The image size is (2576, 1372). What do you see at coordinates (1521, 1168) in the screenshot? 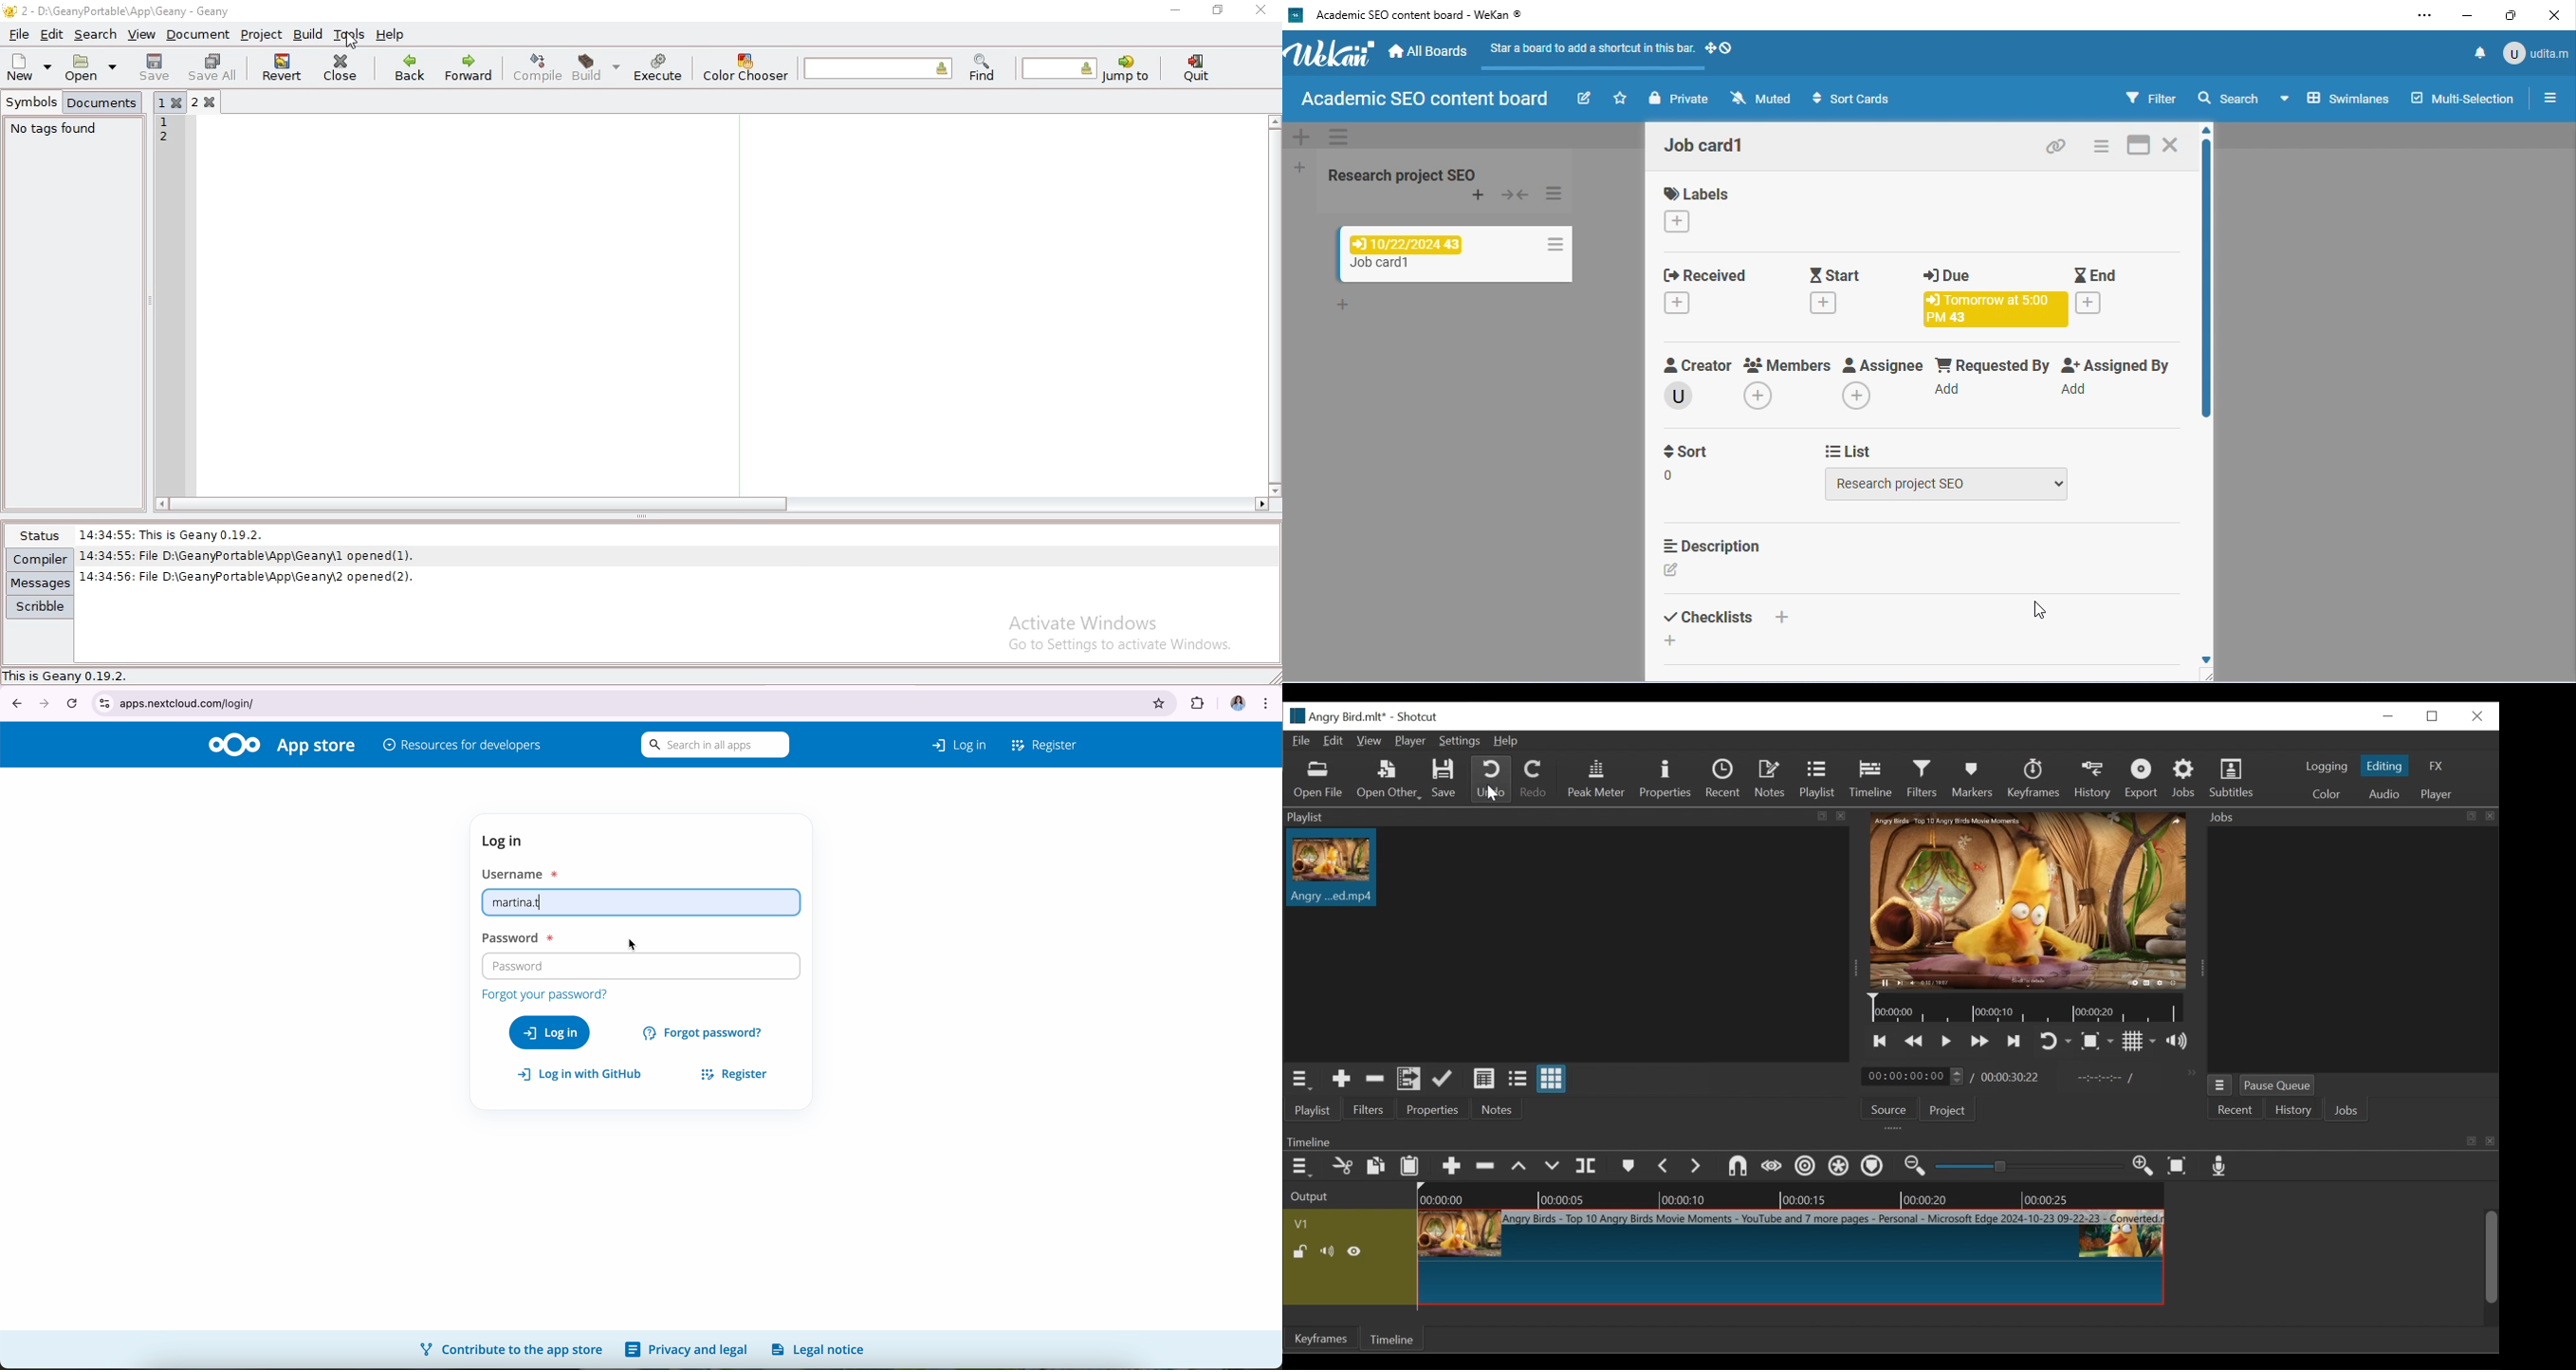
I see `lift` at bounding box center [1521, 1168].